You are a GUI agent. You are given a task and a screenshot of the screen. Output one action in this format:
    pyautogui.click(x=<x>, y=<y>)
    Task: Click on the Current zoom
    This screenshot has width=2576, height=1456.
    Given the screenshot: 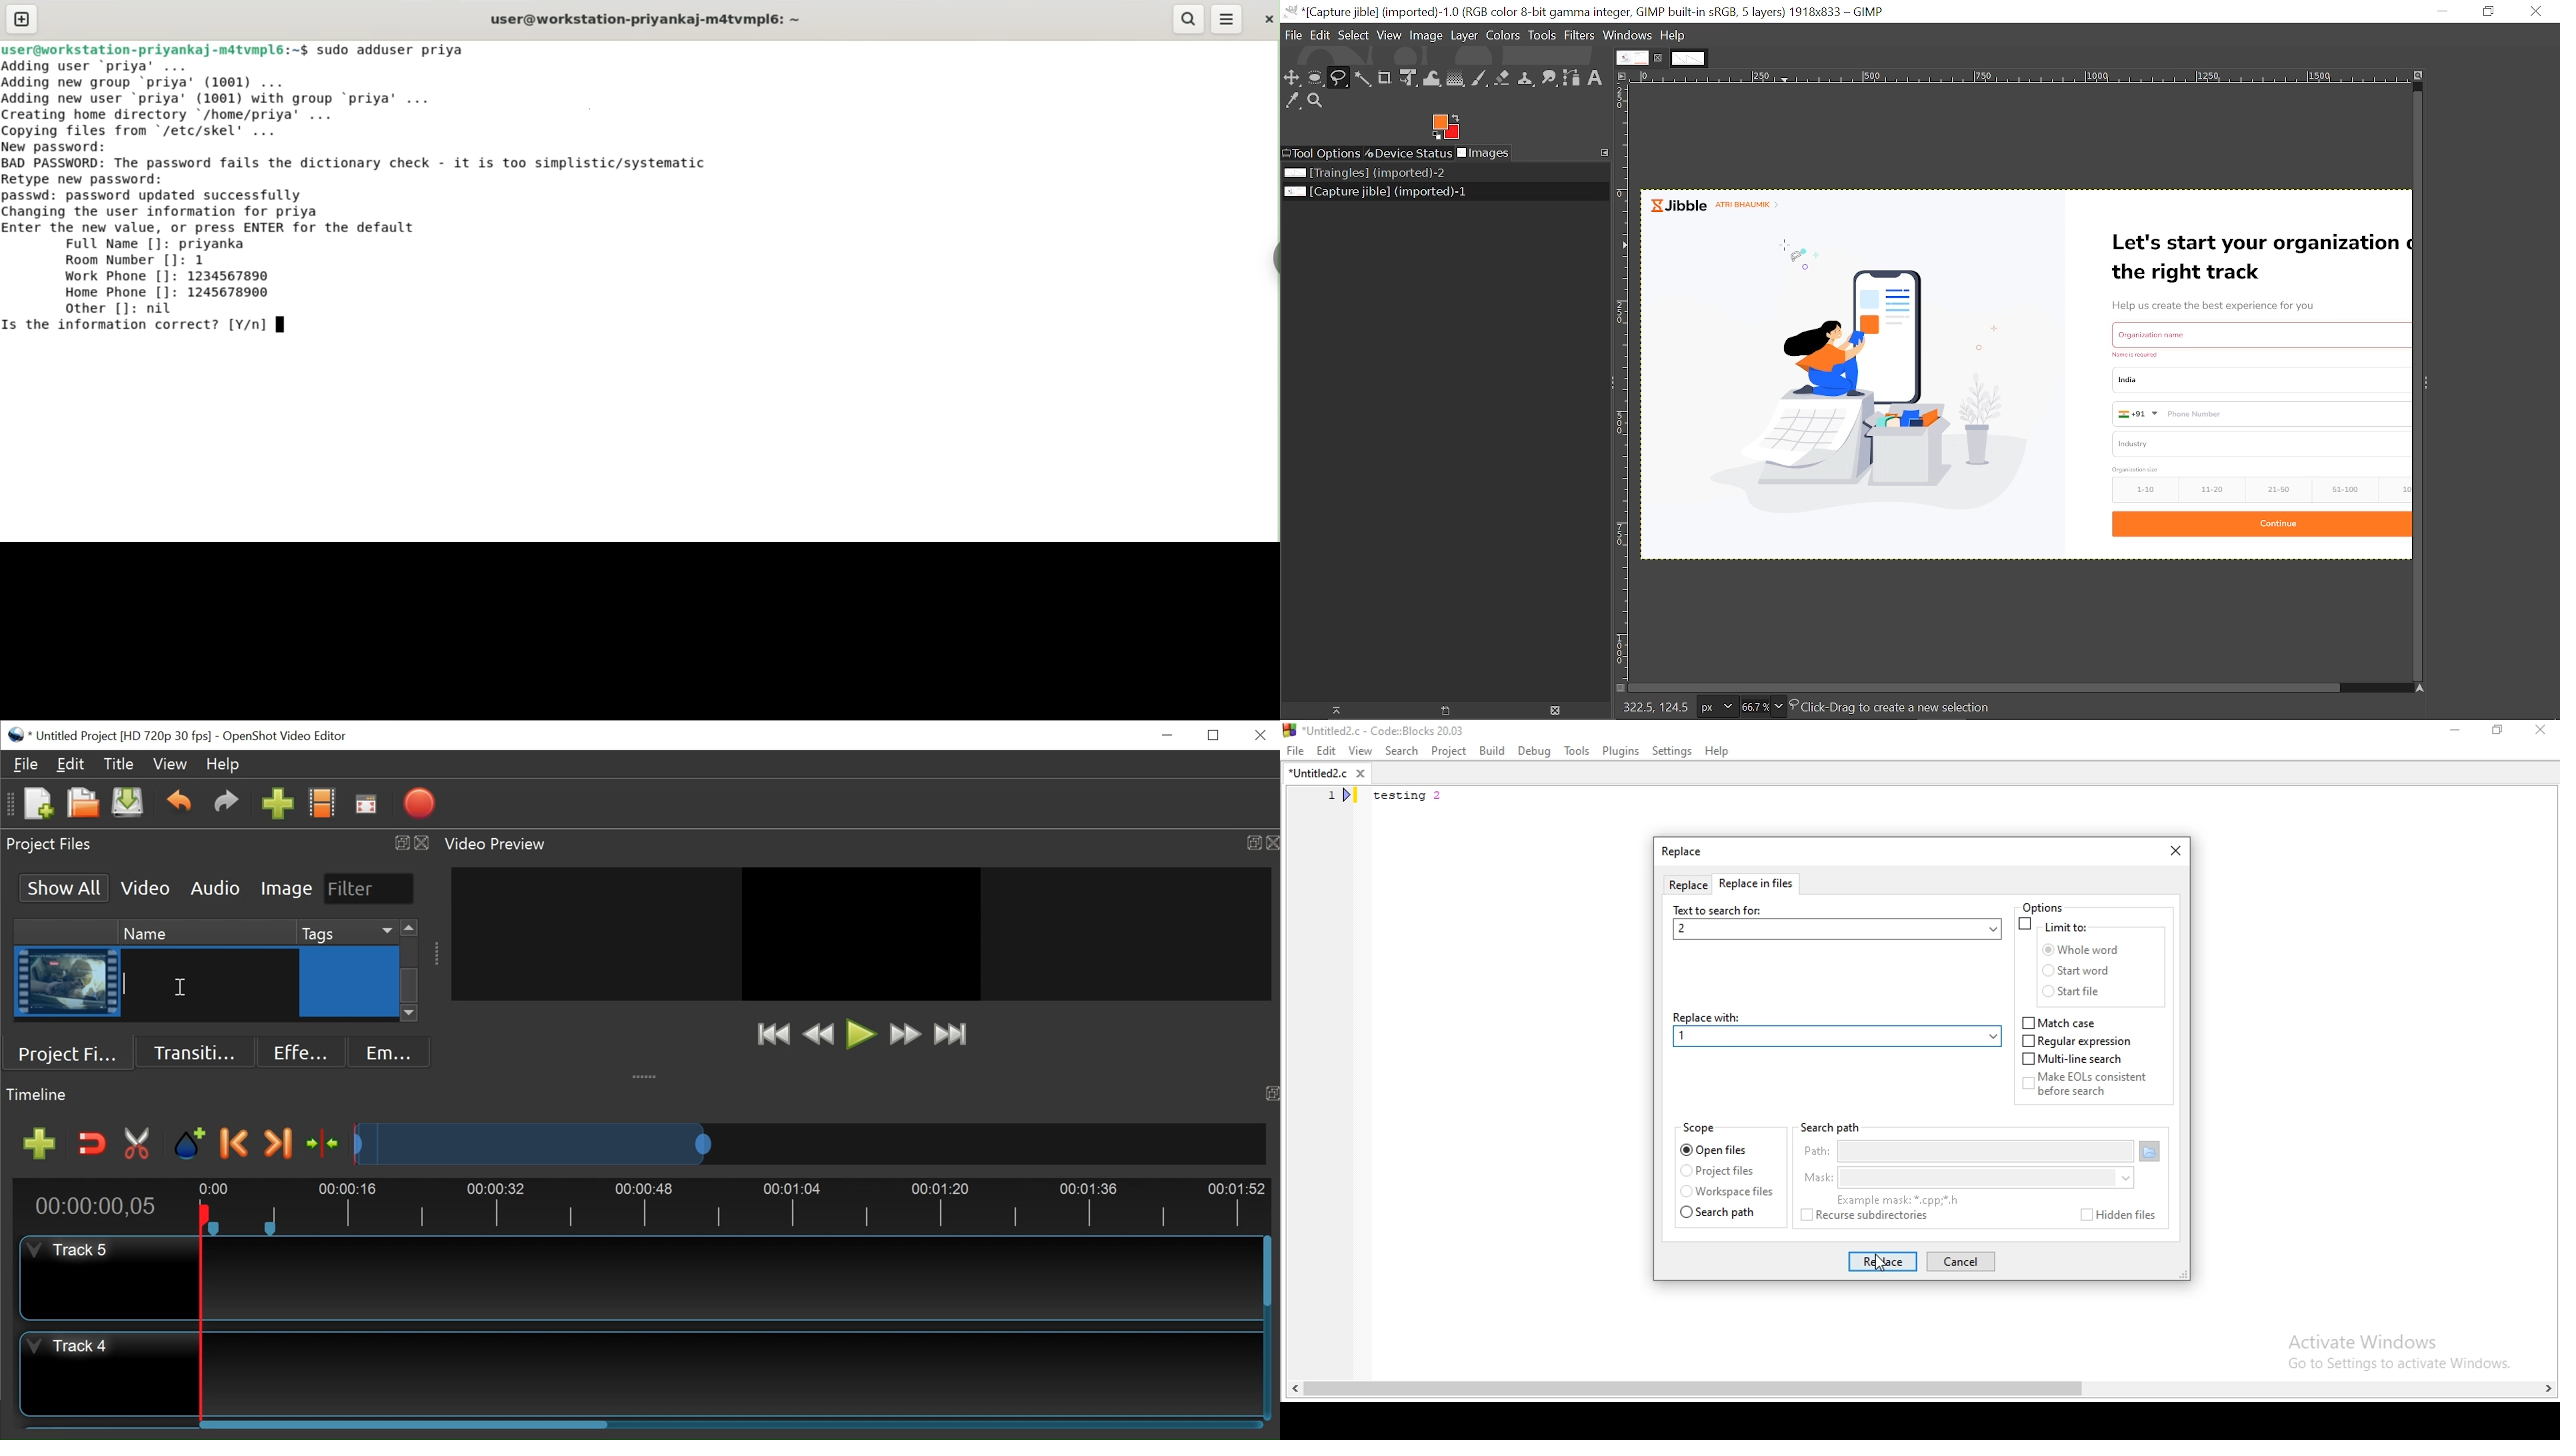 What is the action you would take?
    pyautogui.click(x=1753, y=707)
    